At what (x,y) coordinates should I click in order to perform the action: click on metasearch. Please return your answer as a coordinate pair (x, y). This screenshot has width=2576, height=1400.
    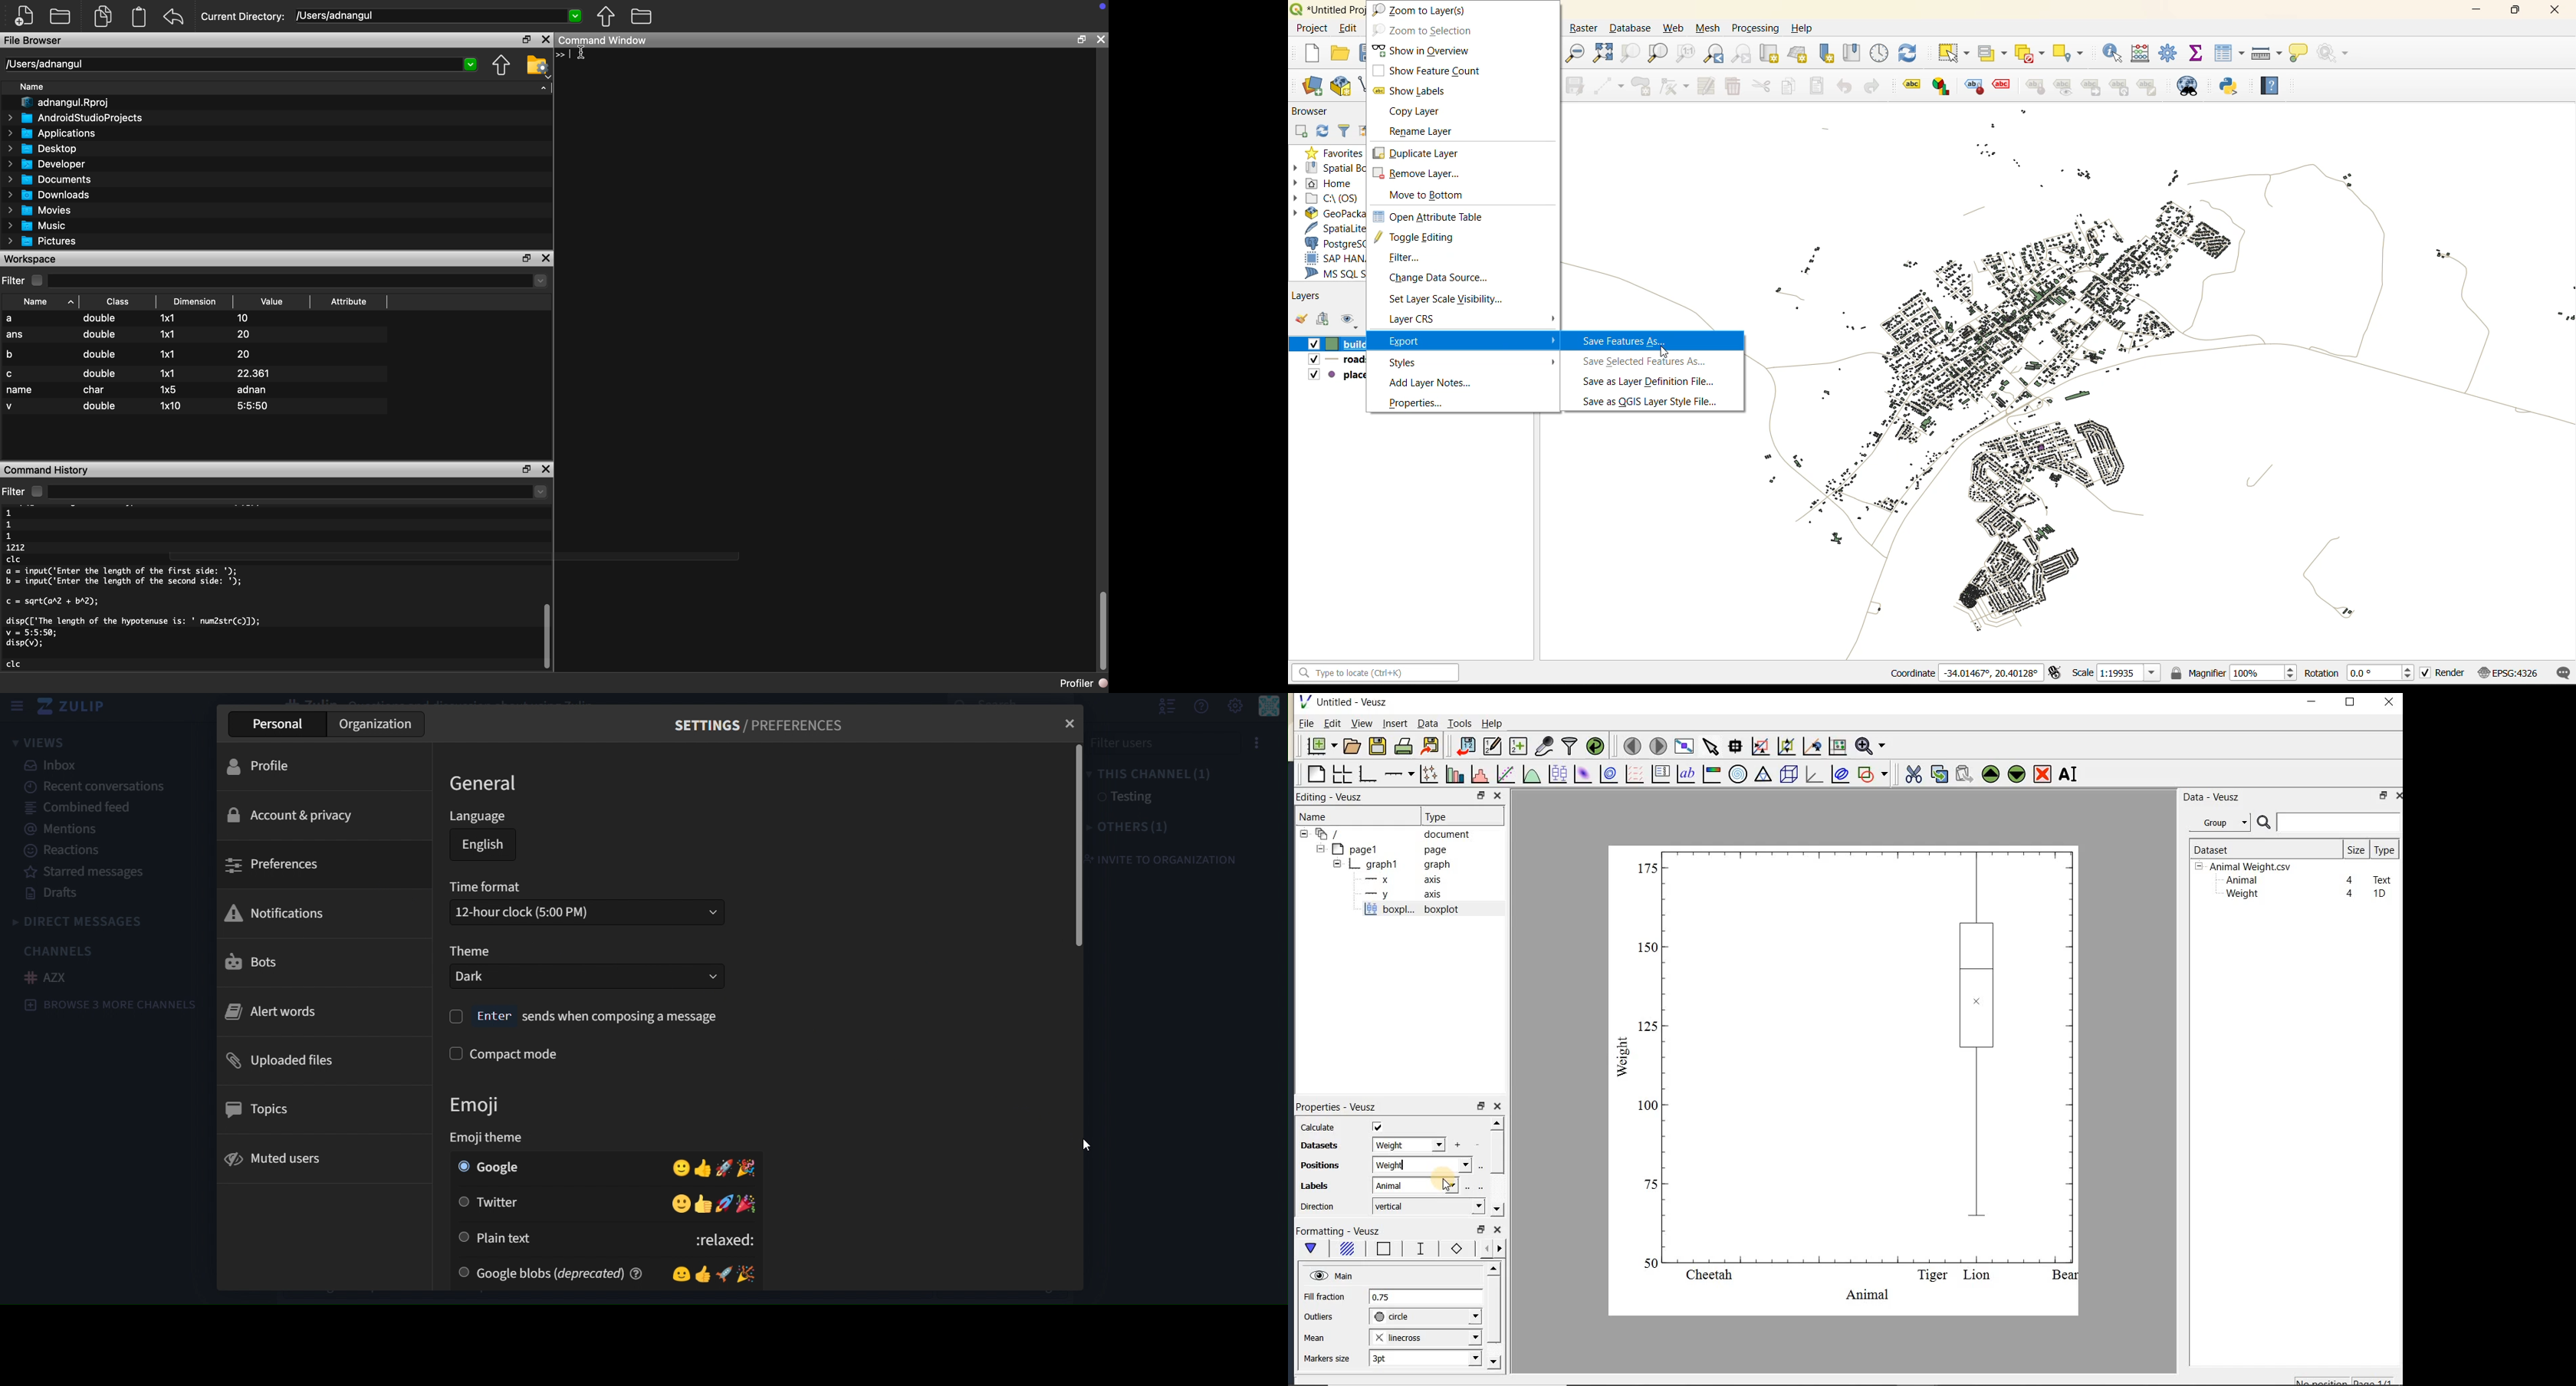
    Looking at the image, I should click on (2194, 87).